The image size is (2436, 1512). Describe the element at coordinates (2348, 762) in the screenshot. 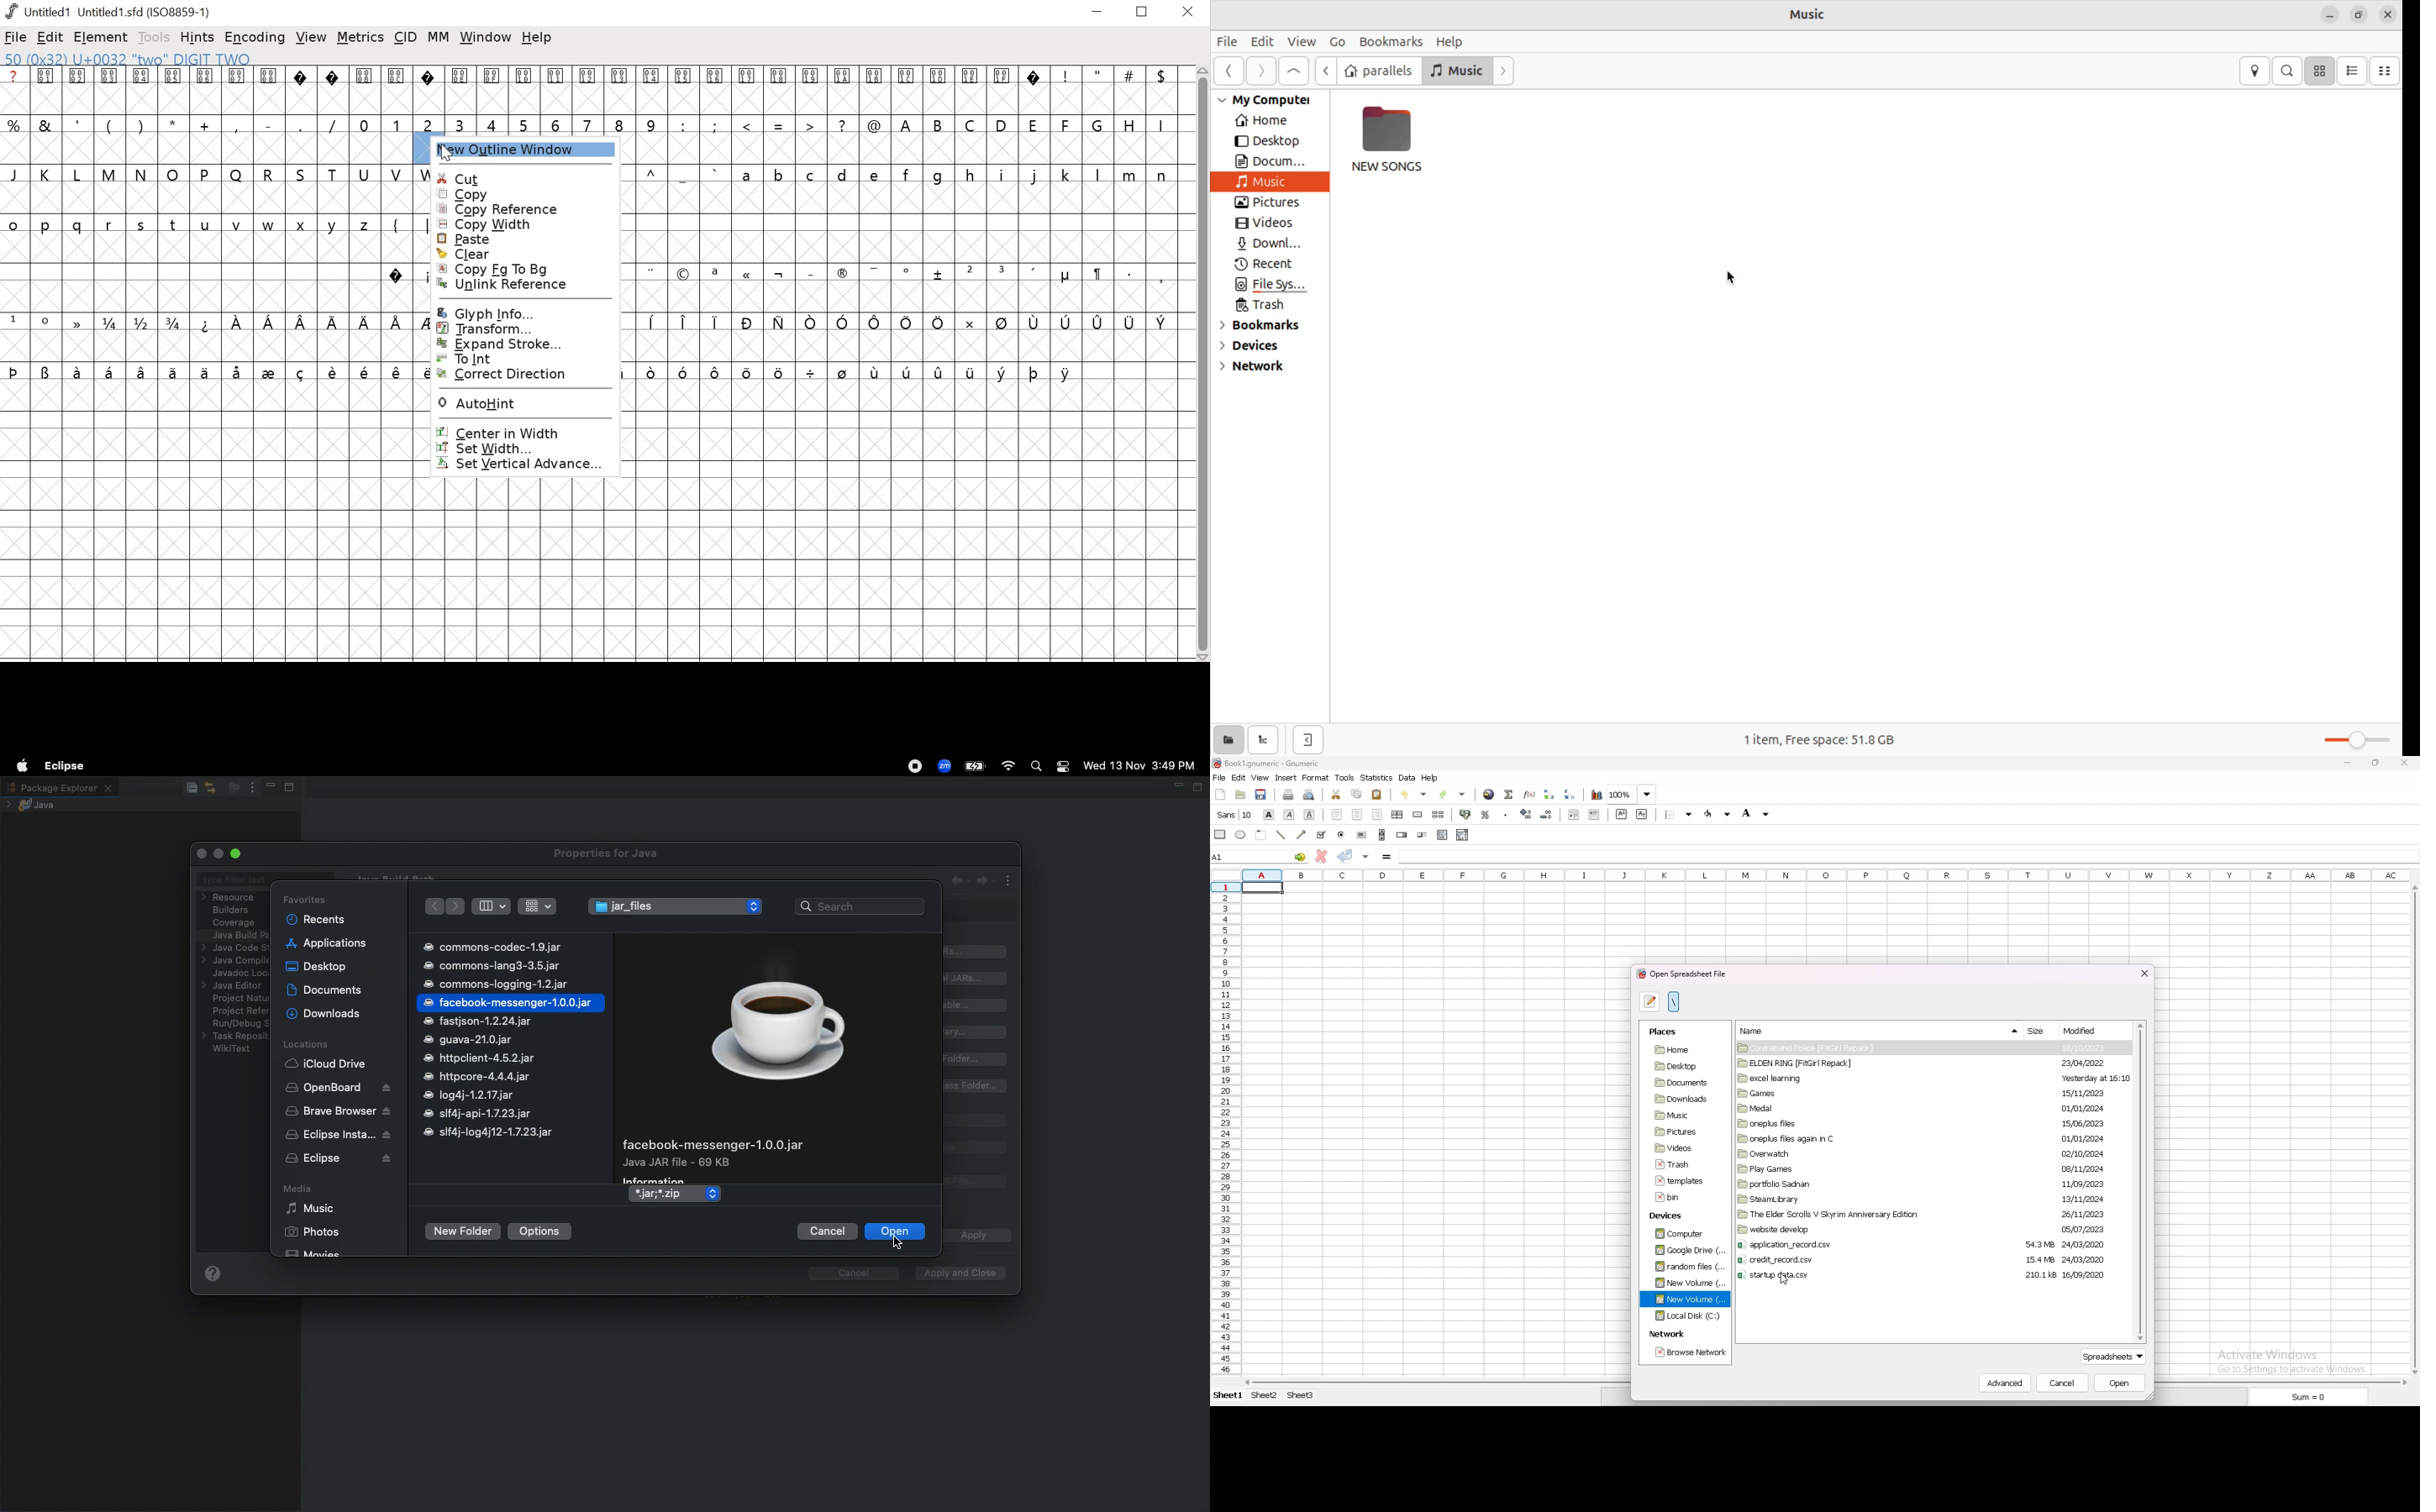

I see `minimize` at that location.